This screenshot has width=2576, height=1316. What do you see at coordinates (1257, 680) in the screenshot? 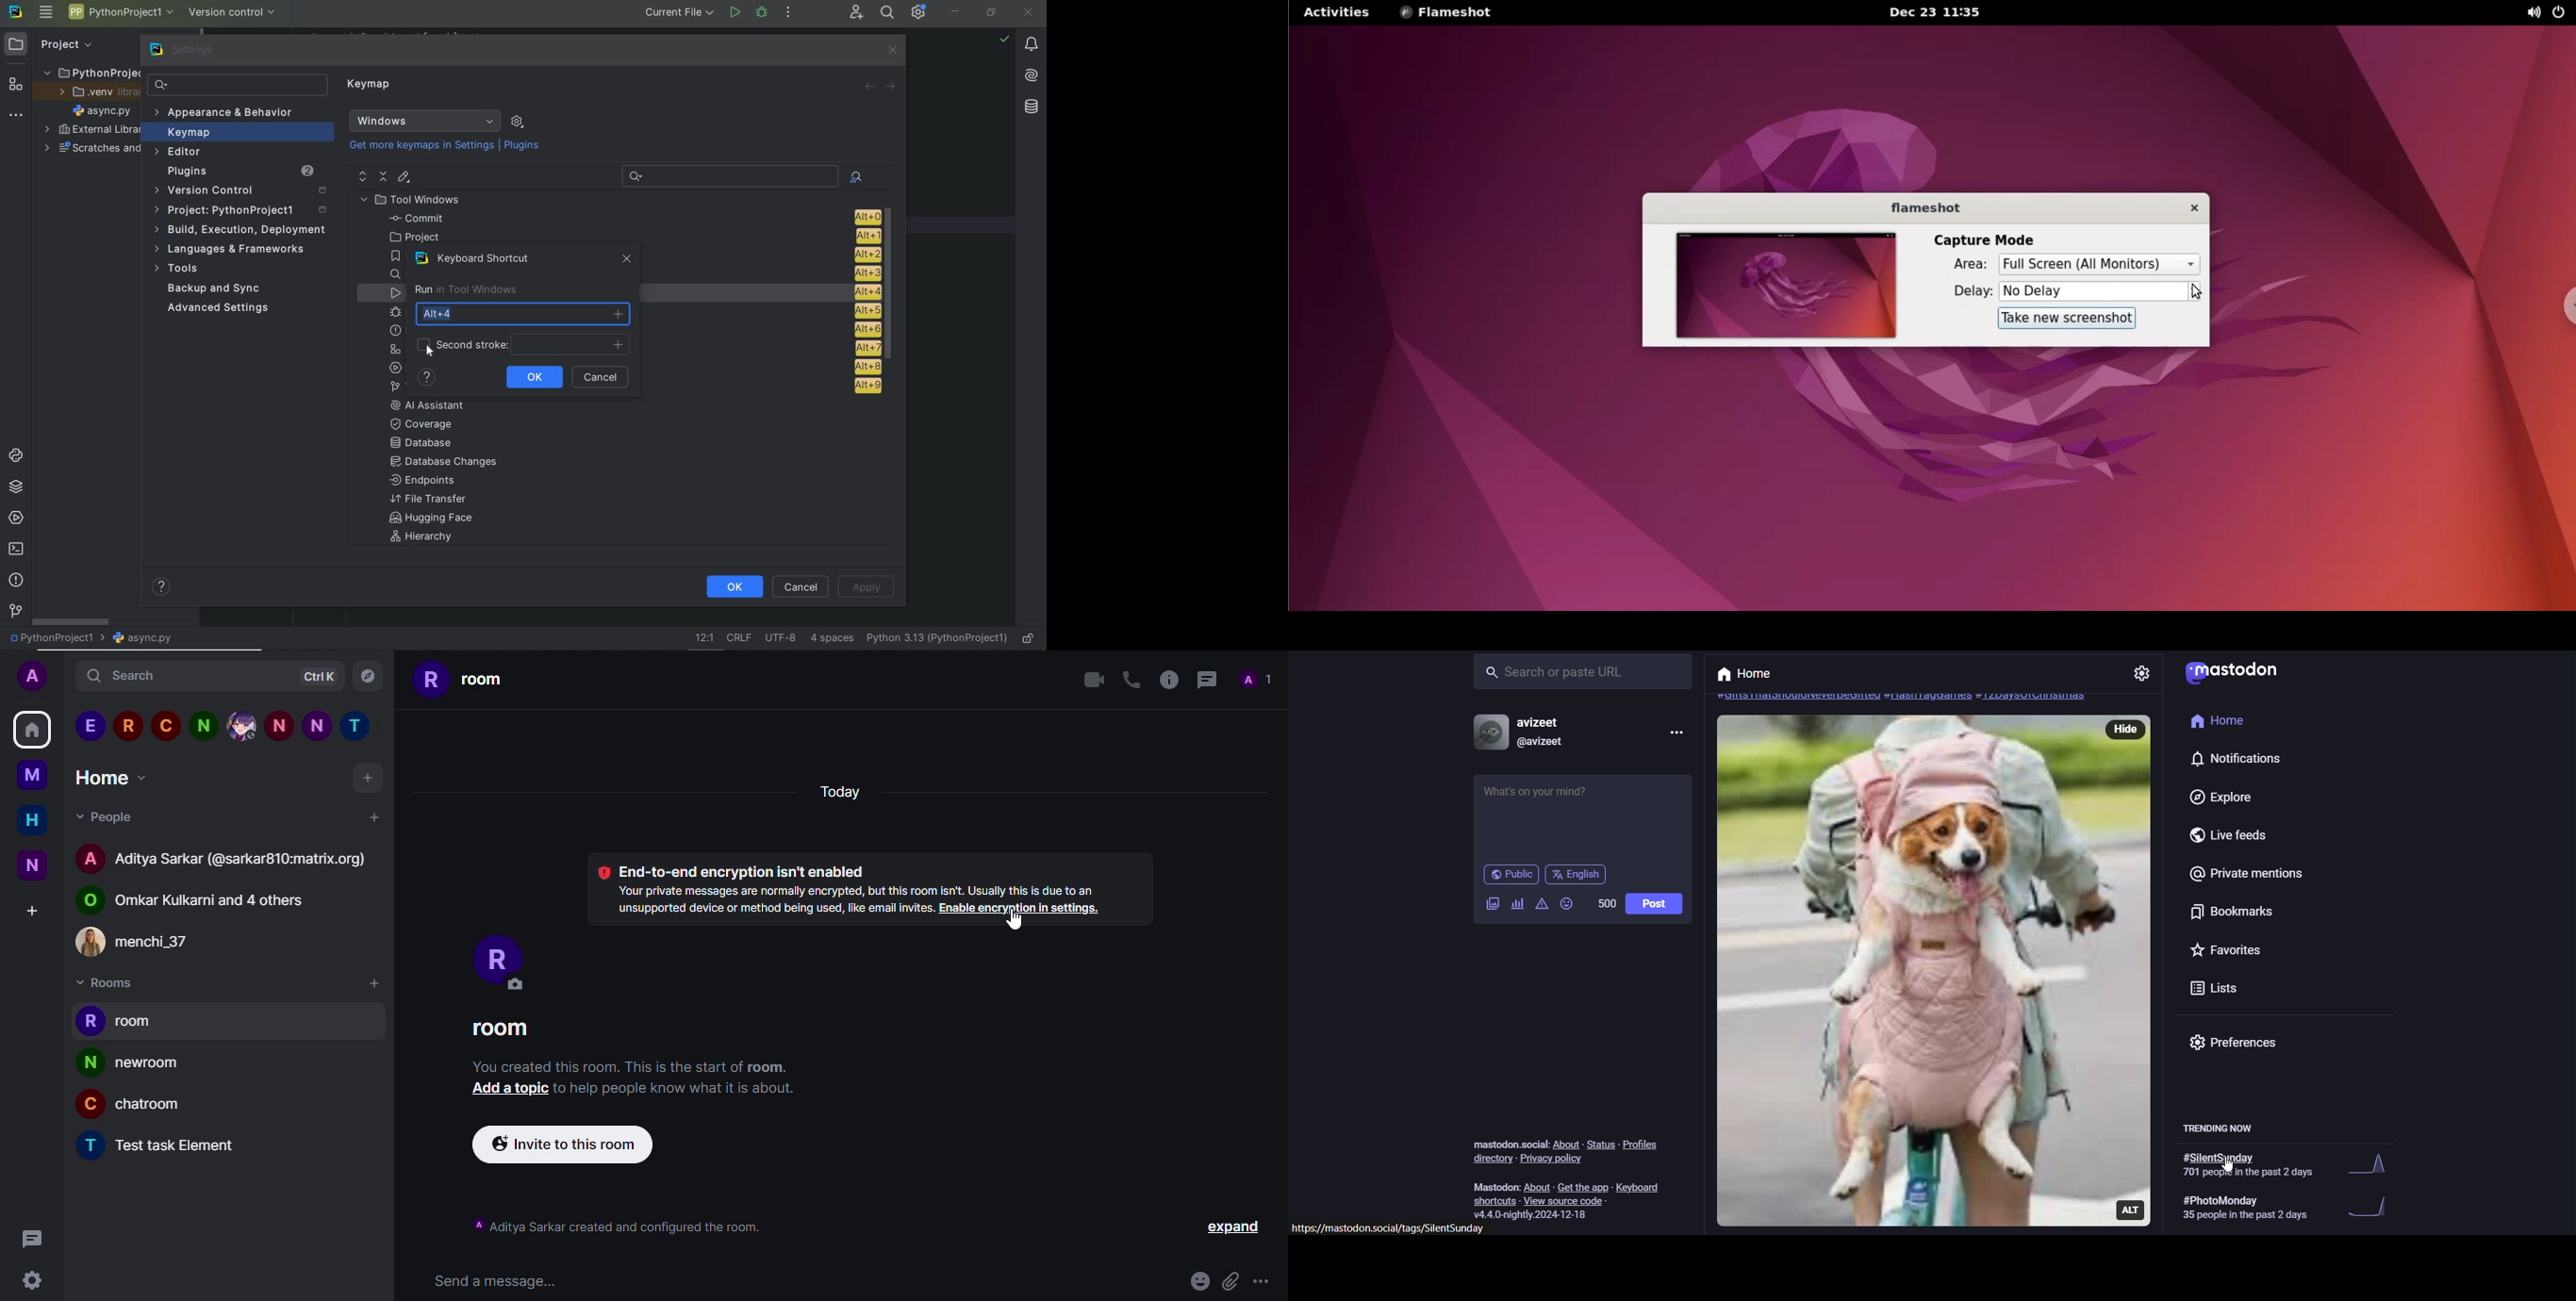
I see `people` at bounding box center [1257, 680].